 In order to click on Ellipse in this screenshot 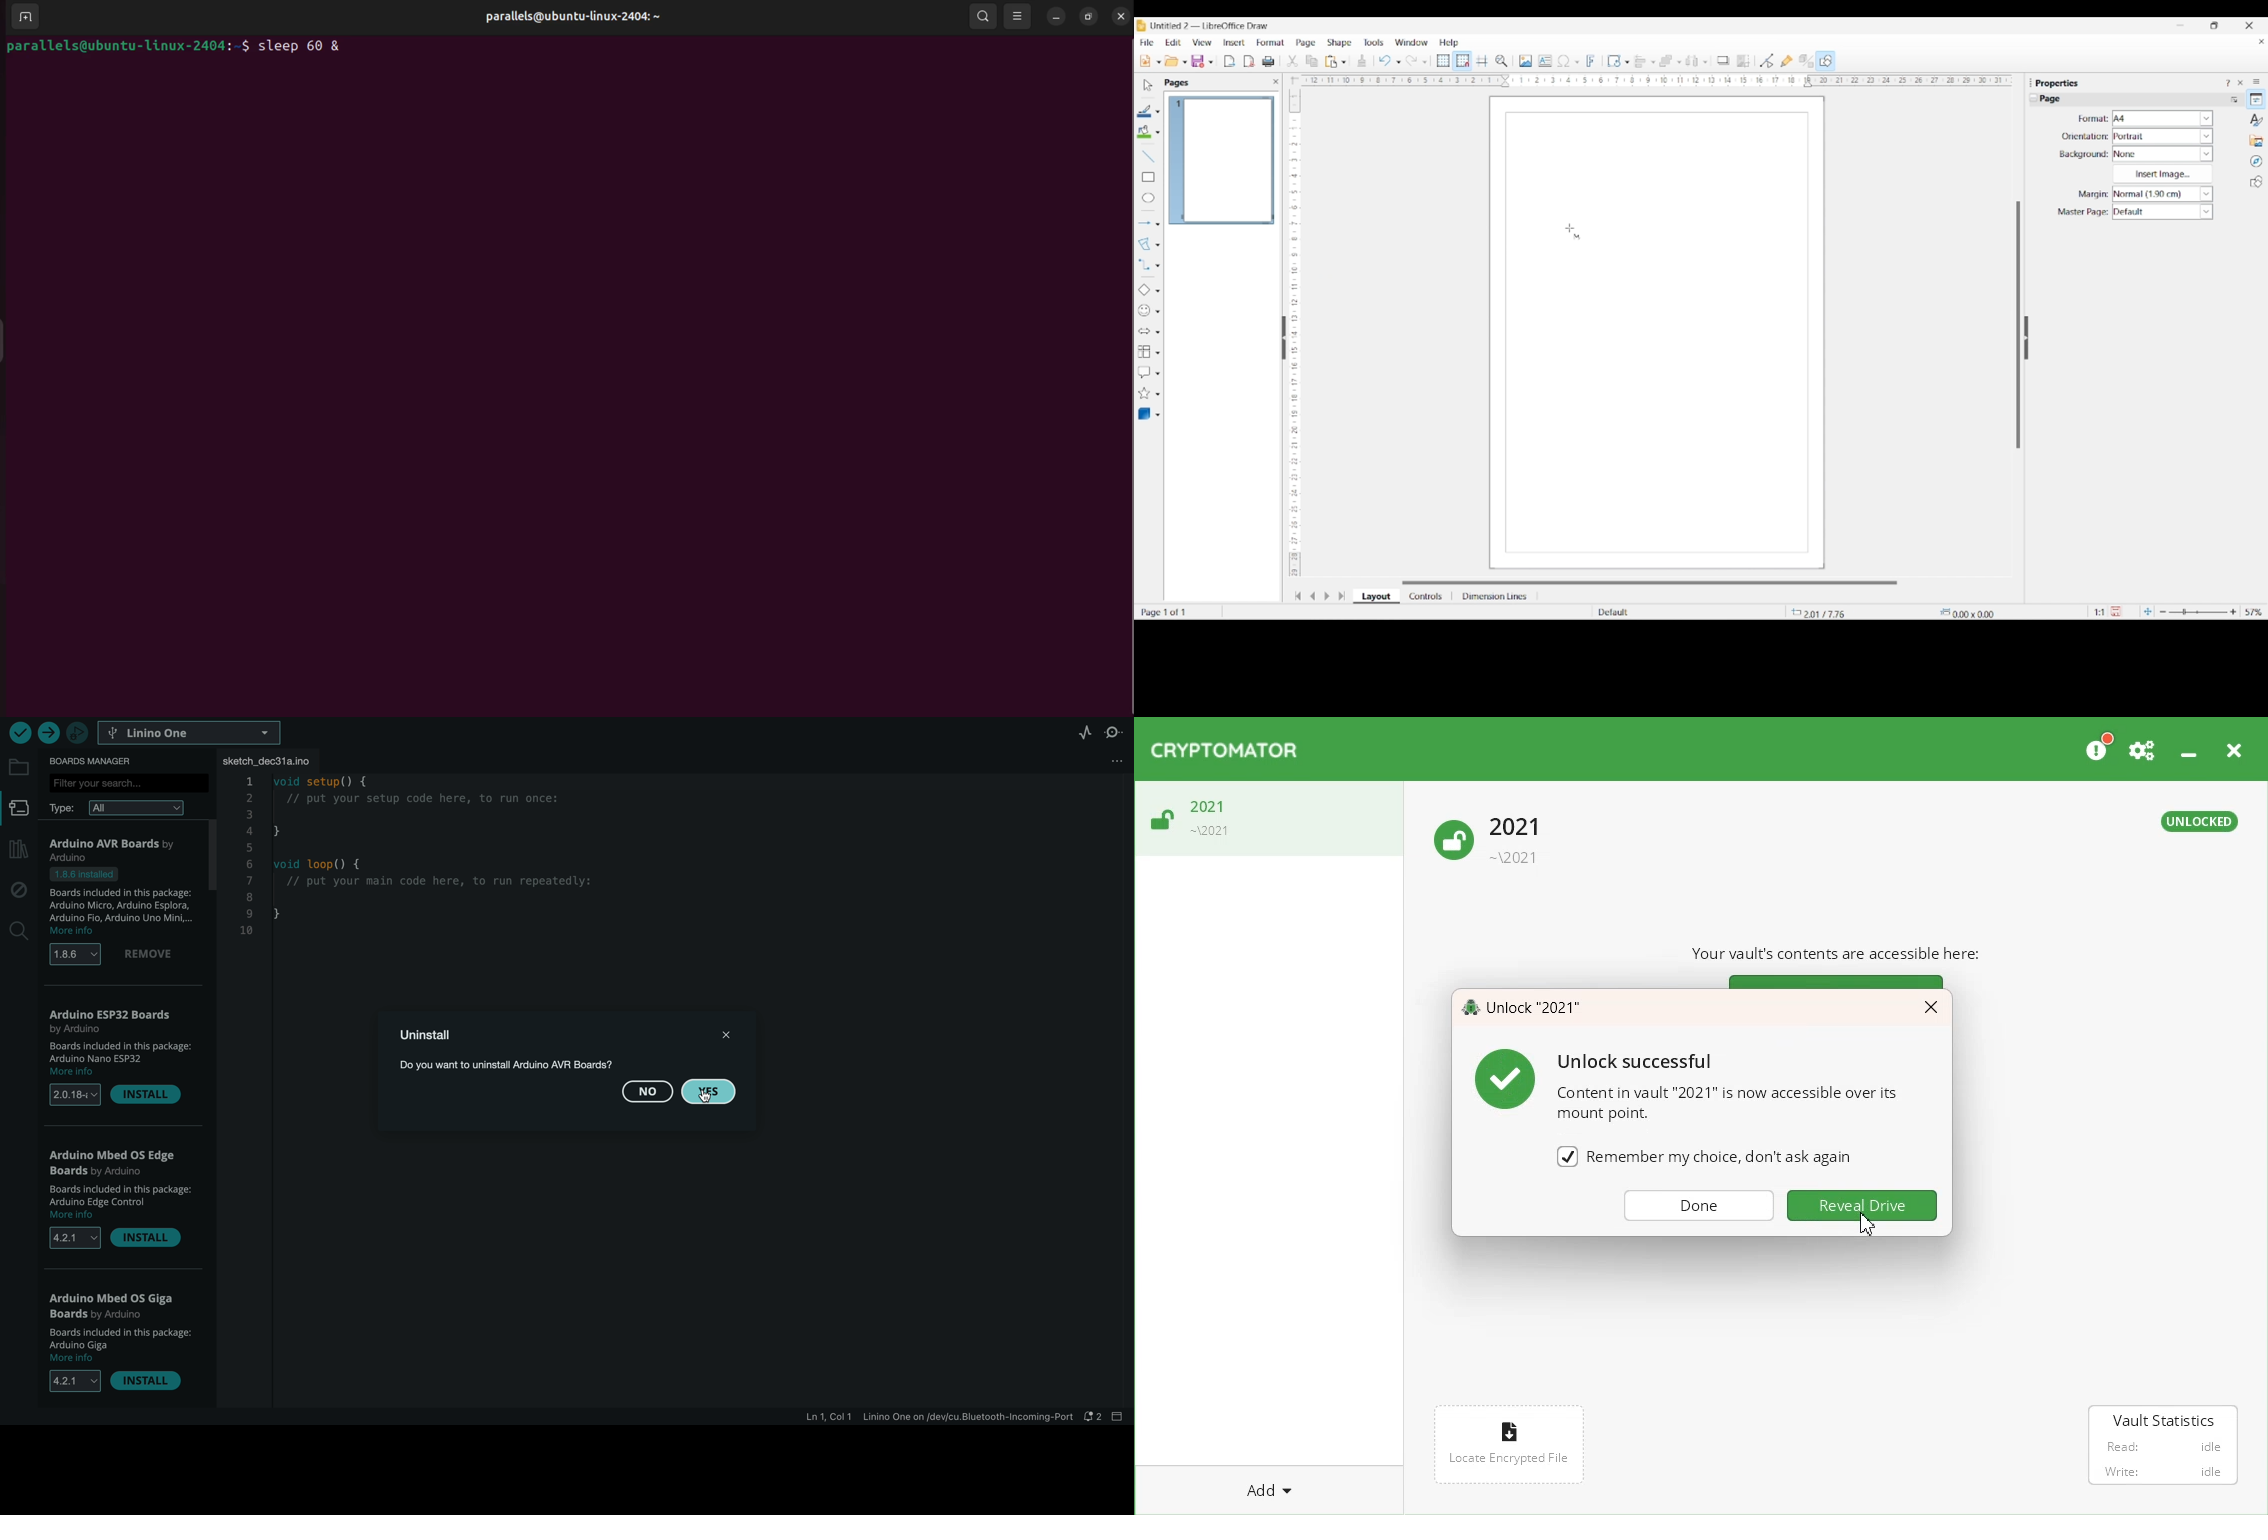, I will do `click(1148, 198)`.